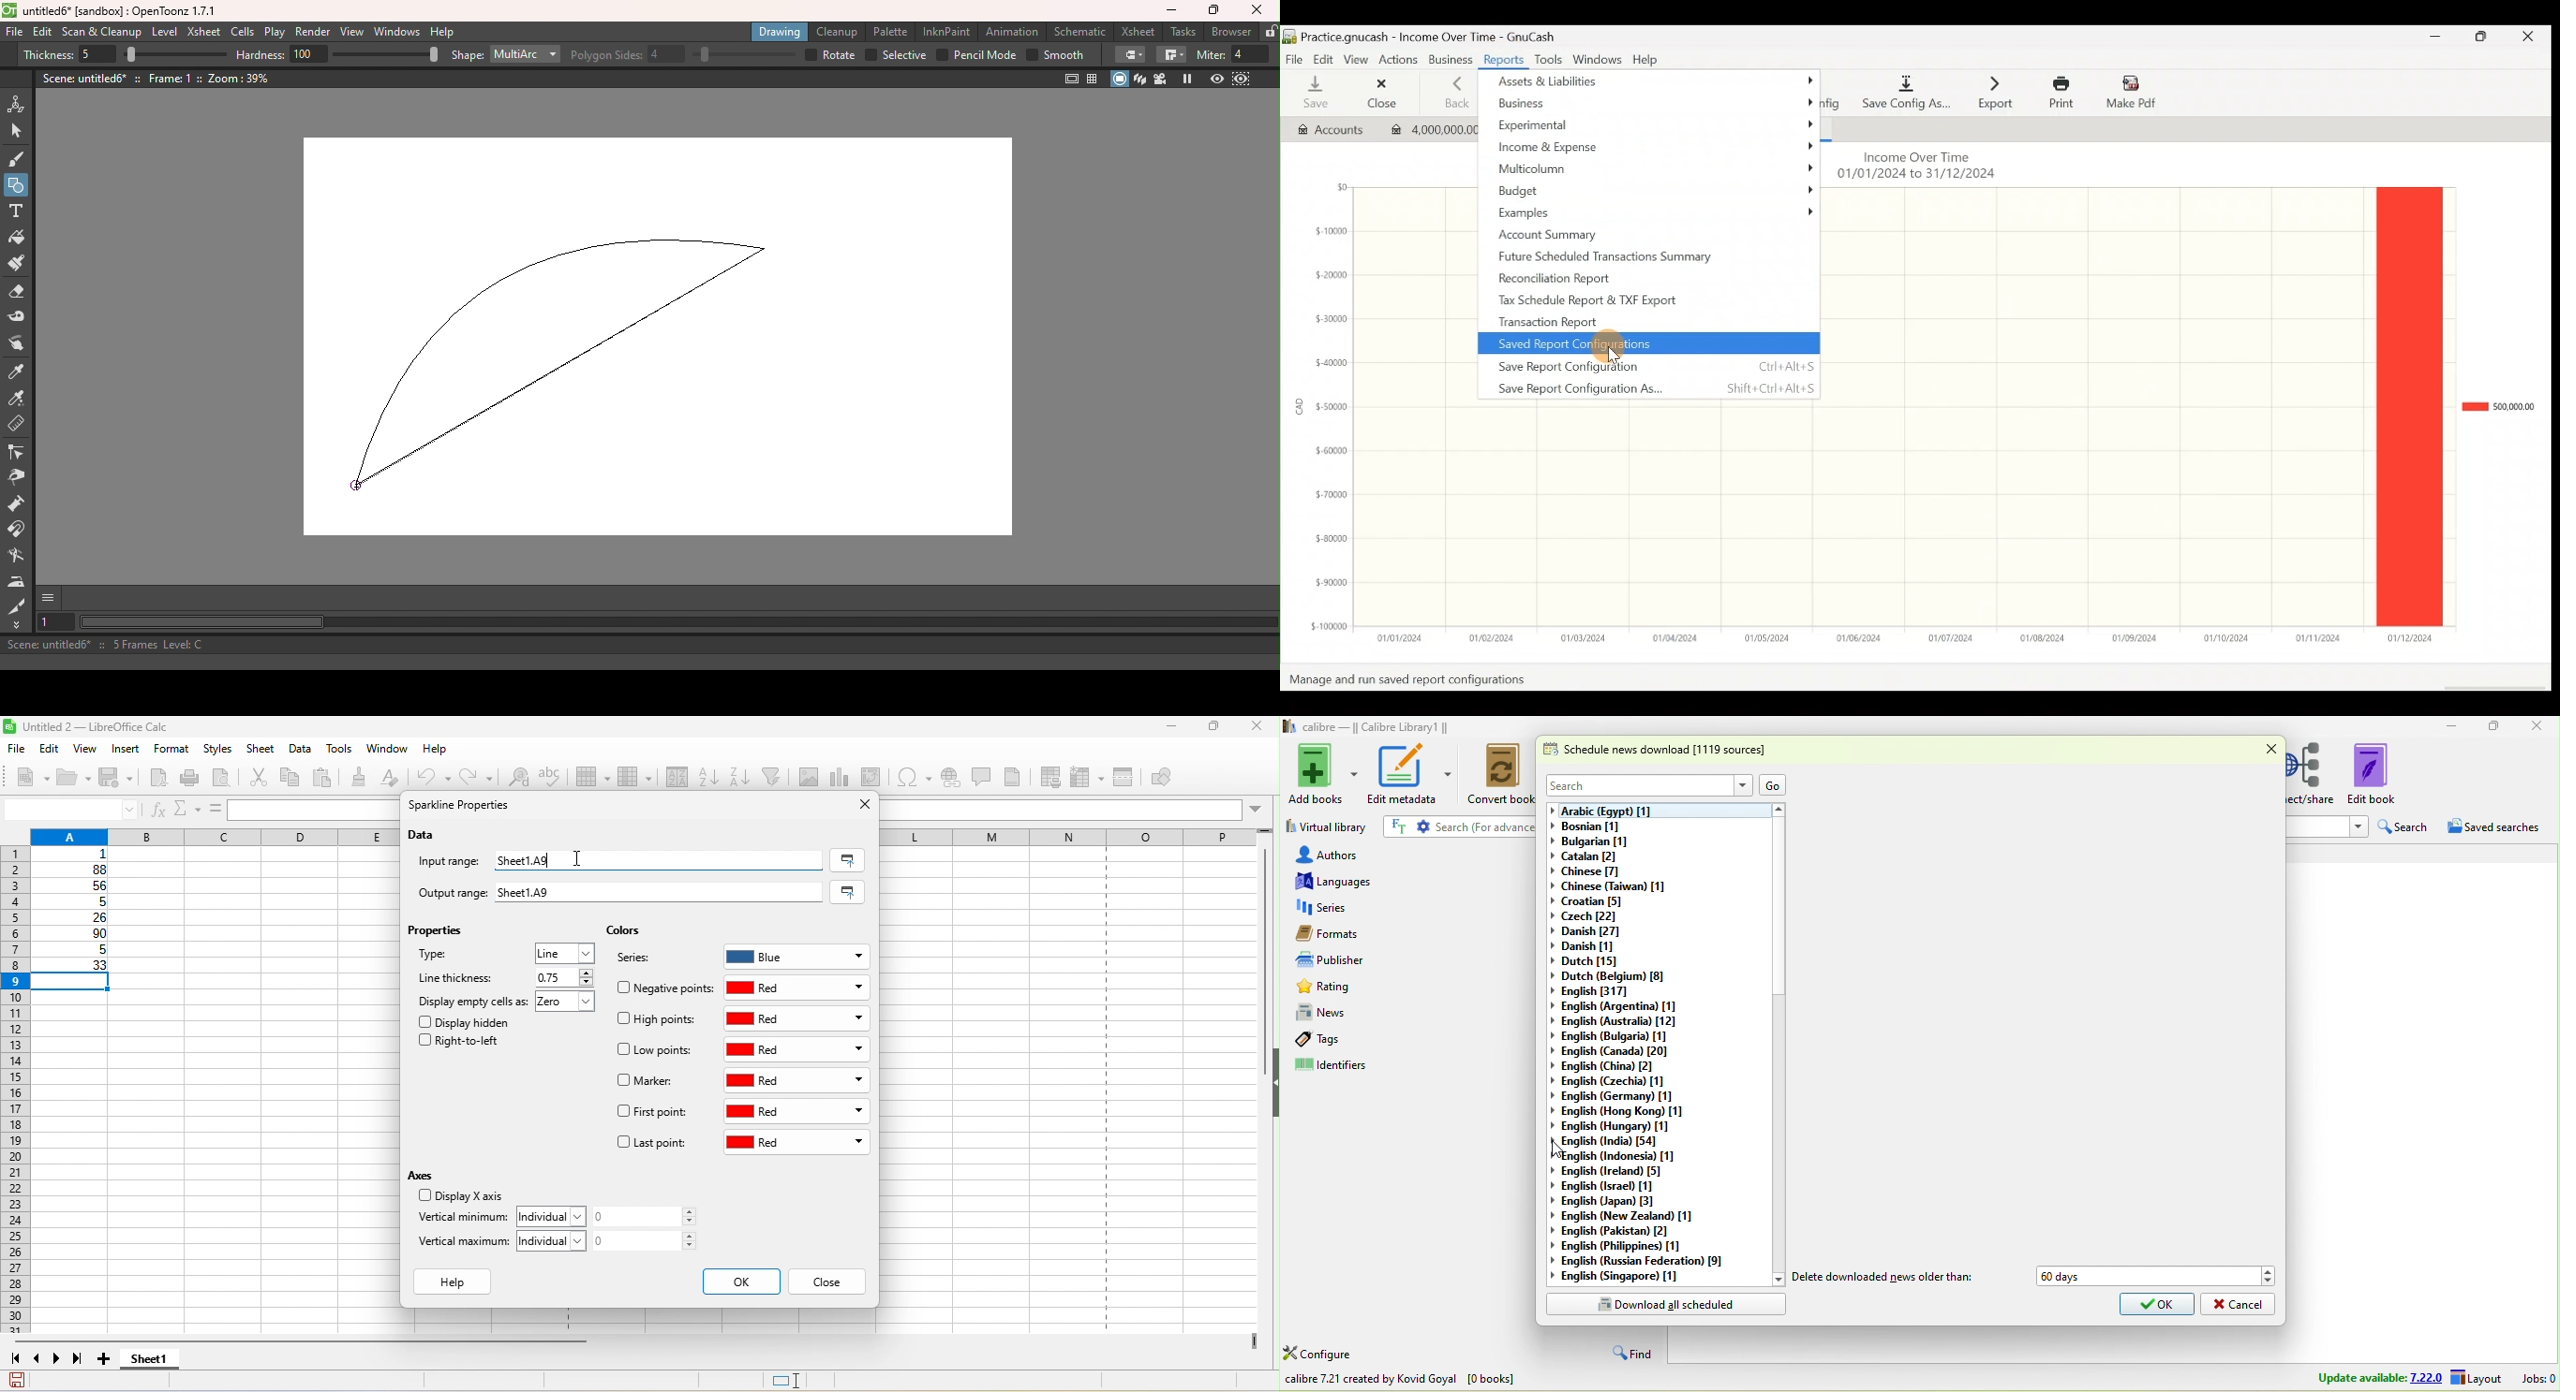 The height and width of the screenshot is (1400, 2576). What do you see at coordinates (643, 961) in the screenshot?
I see `series` at bounding box center [643, 961].